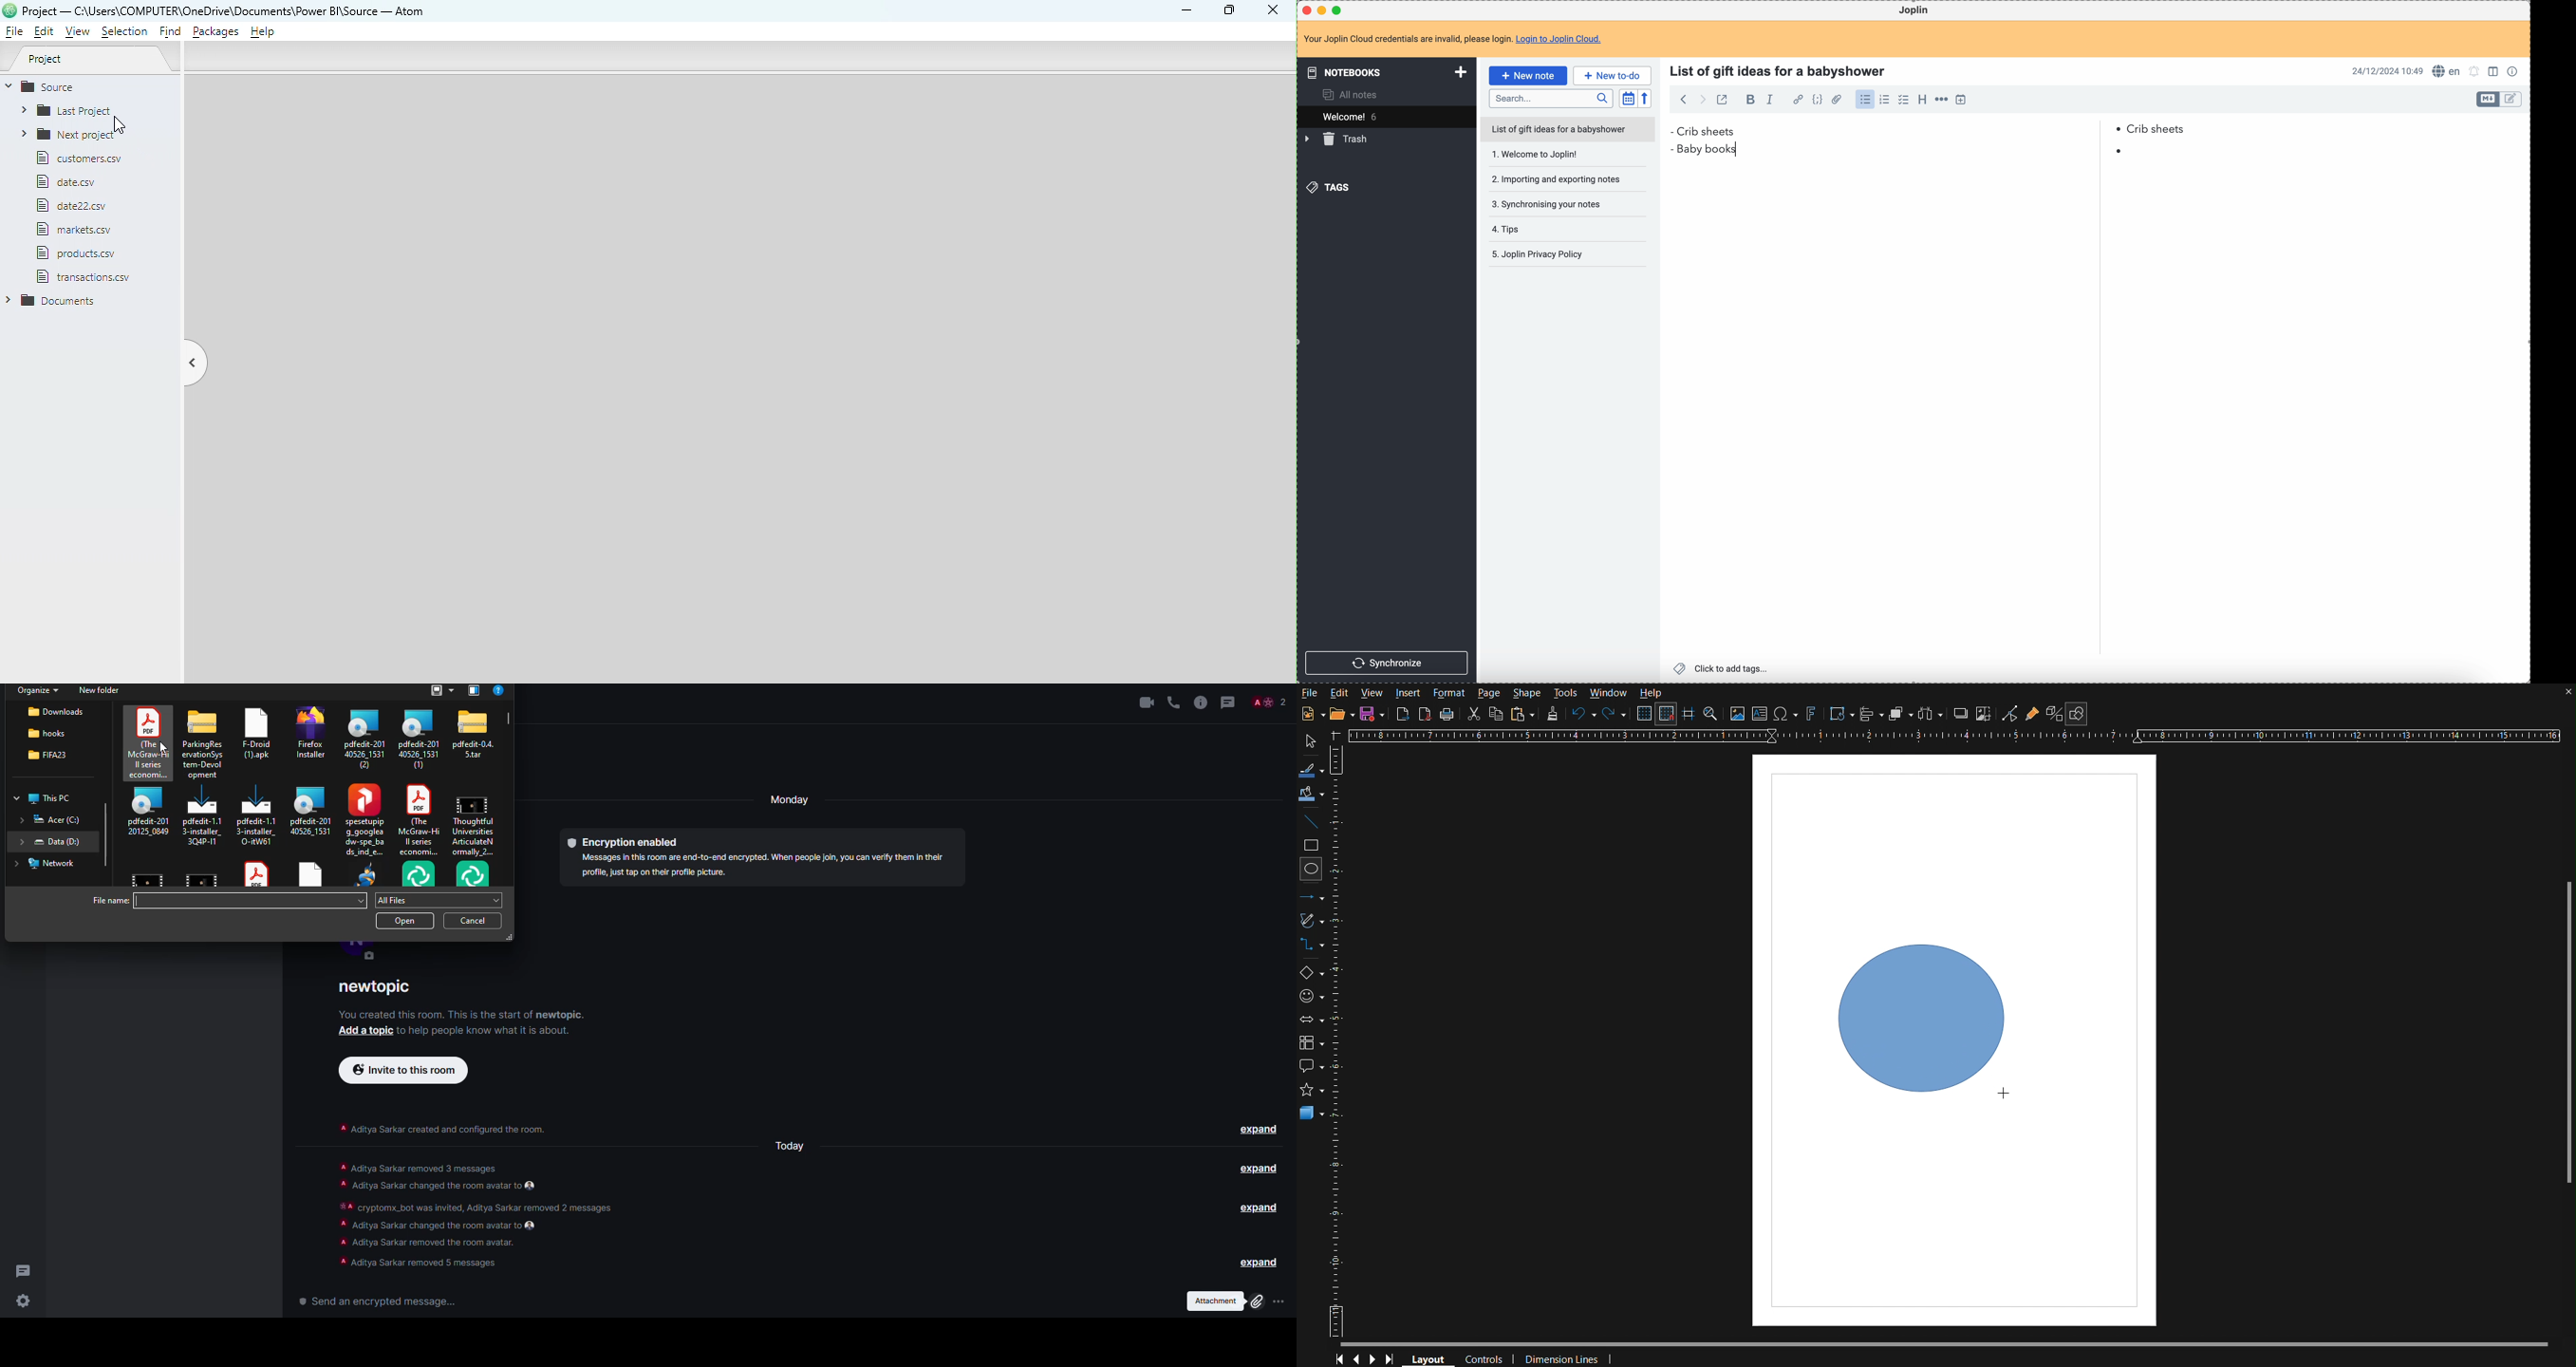 Image resolution: width=2576 pixels, height=1372 pixels. What do you see at coordinates (1407, 692) in the screenshot?
I see `Insert` at bounding box center [1407, 692].